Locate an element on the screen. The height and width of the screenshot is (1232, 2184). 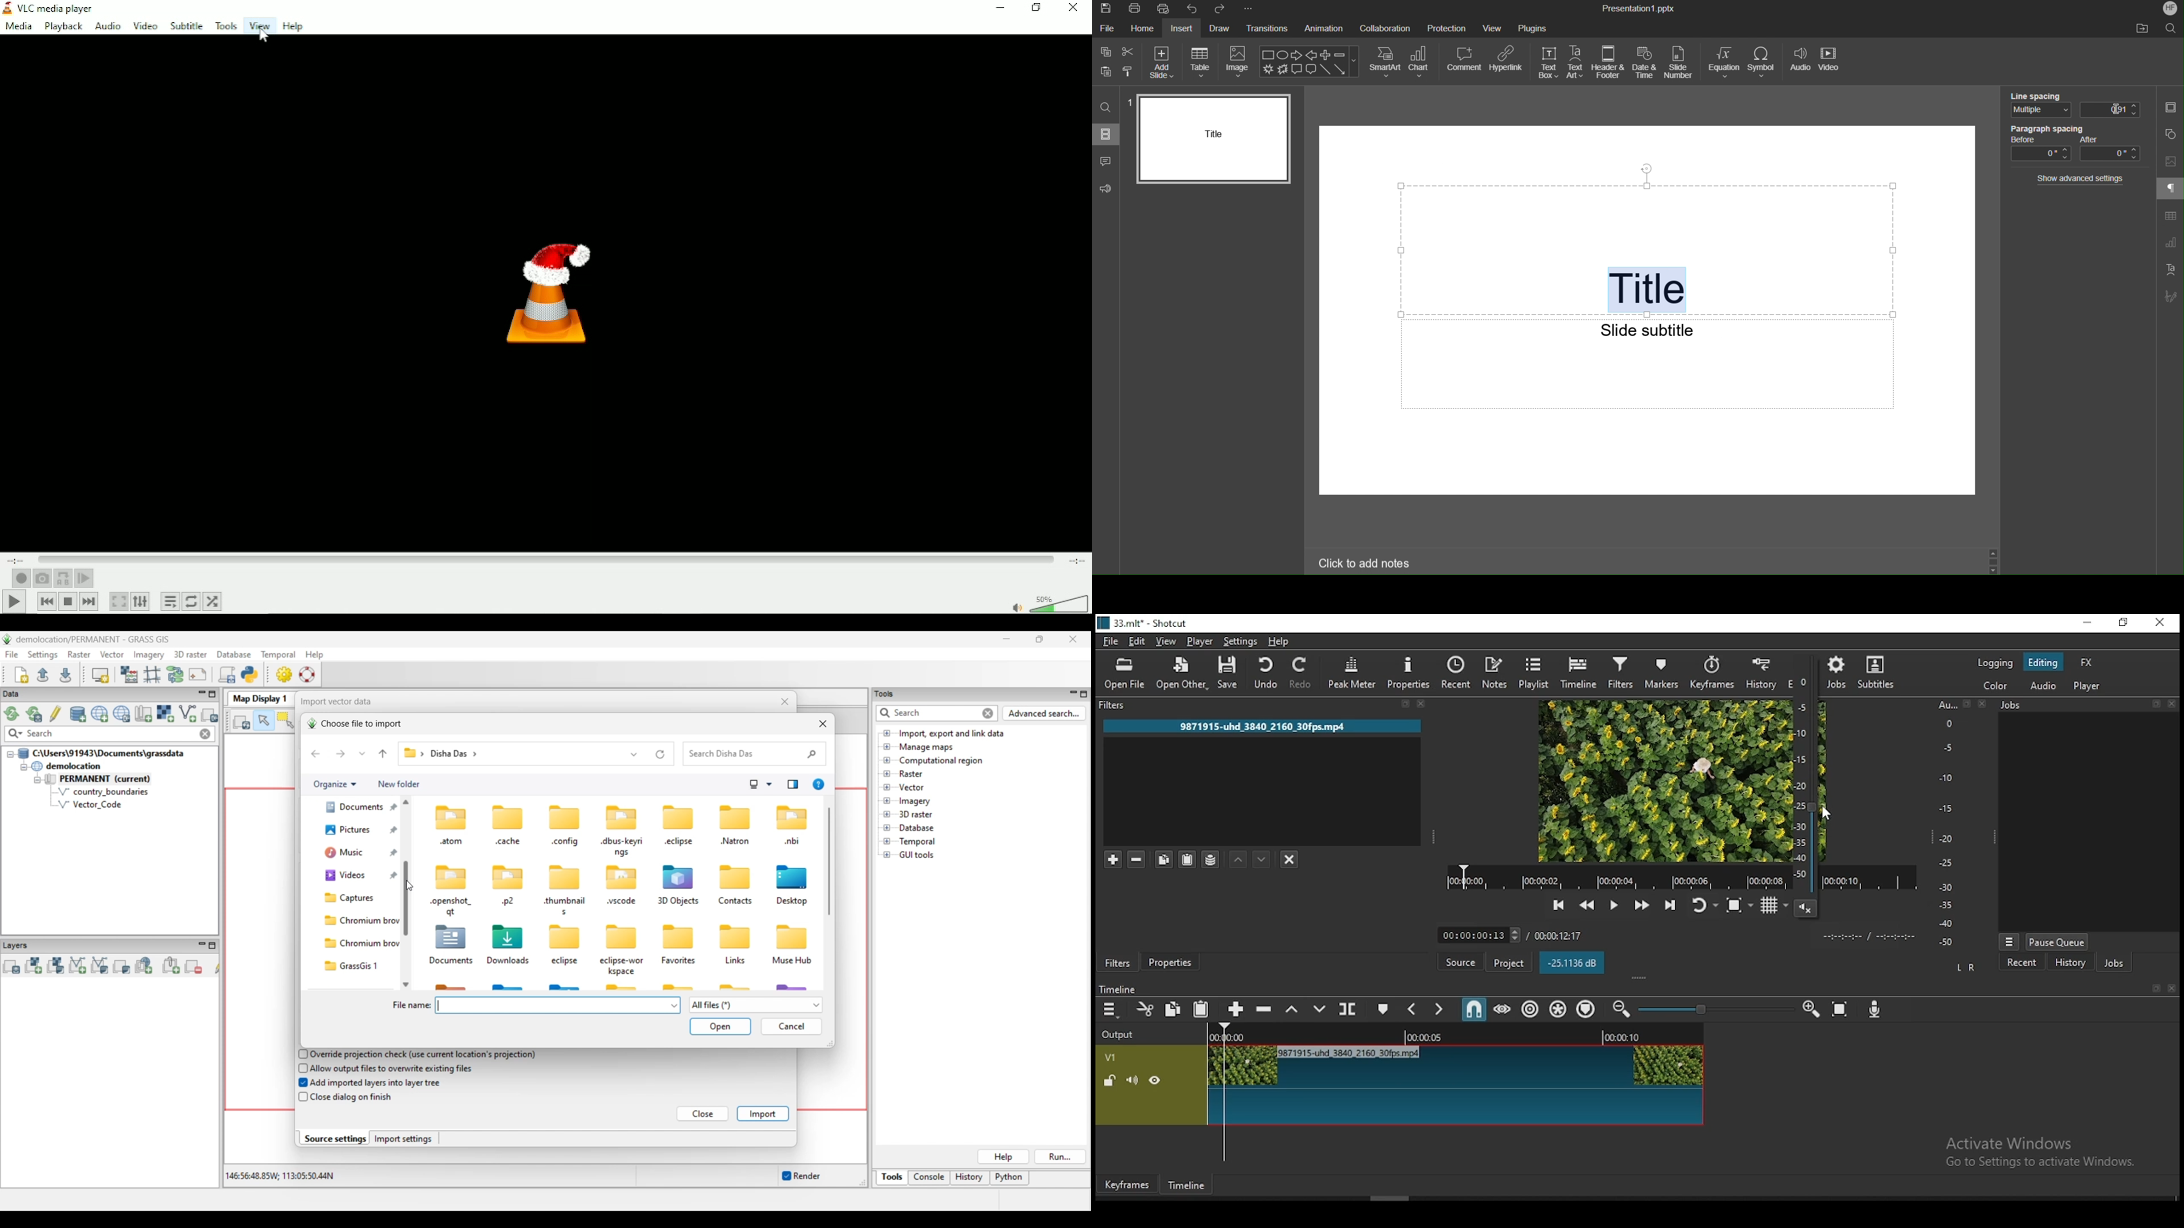
zoom timeline out is located at coordinates (1622, 1008).